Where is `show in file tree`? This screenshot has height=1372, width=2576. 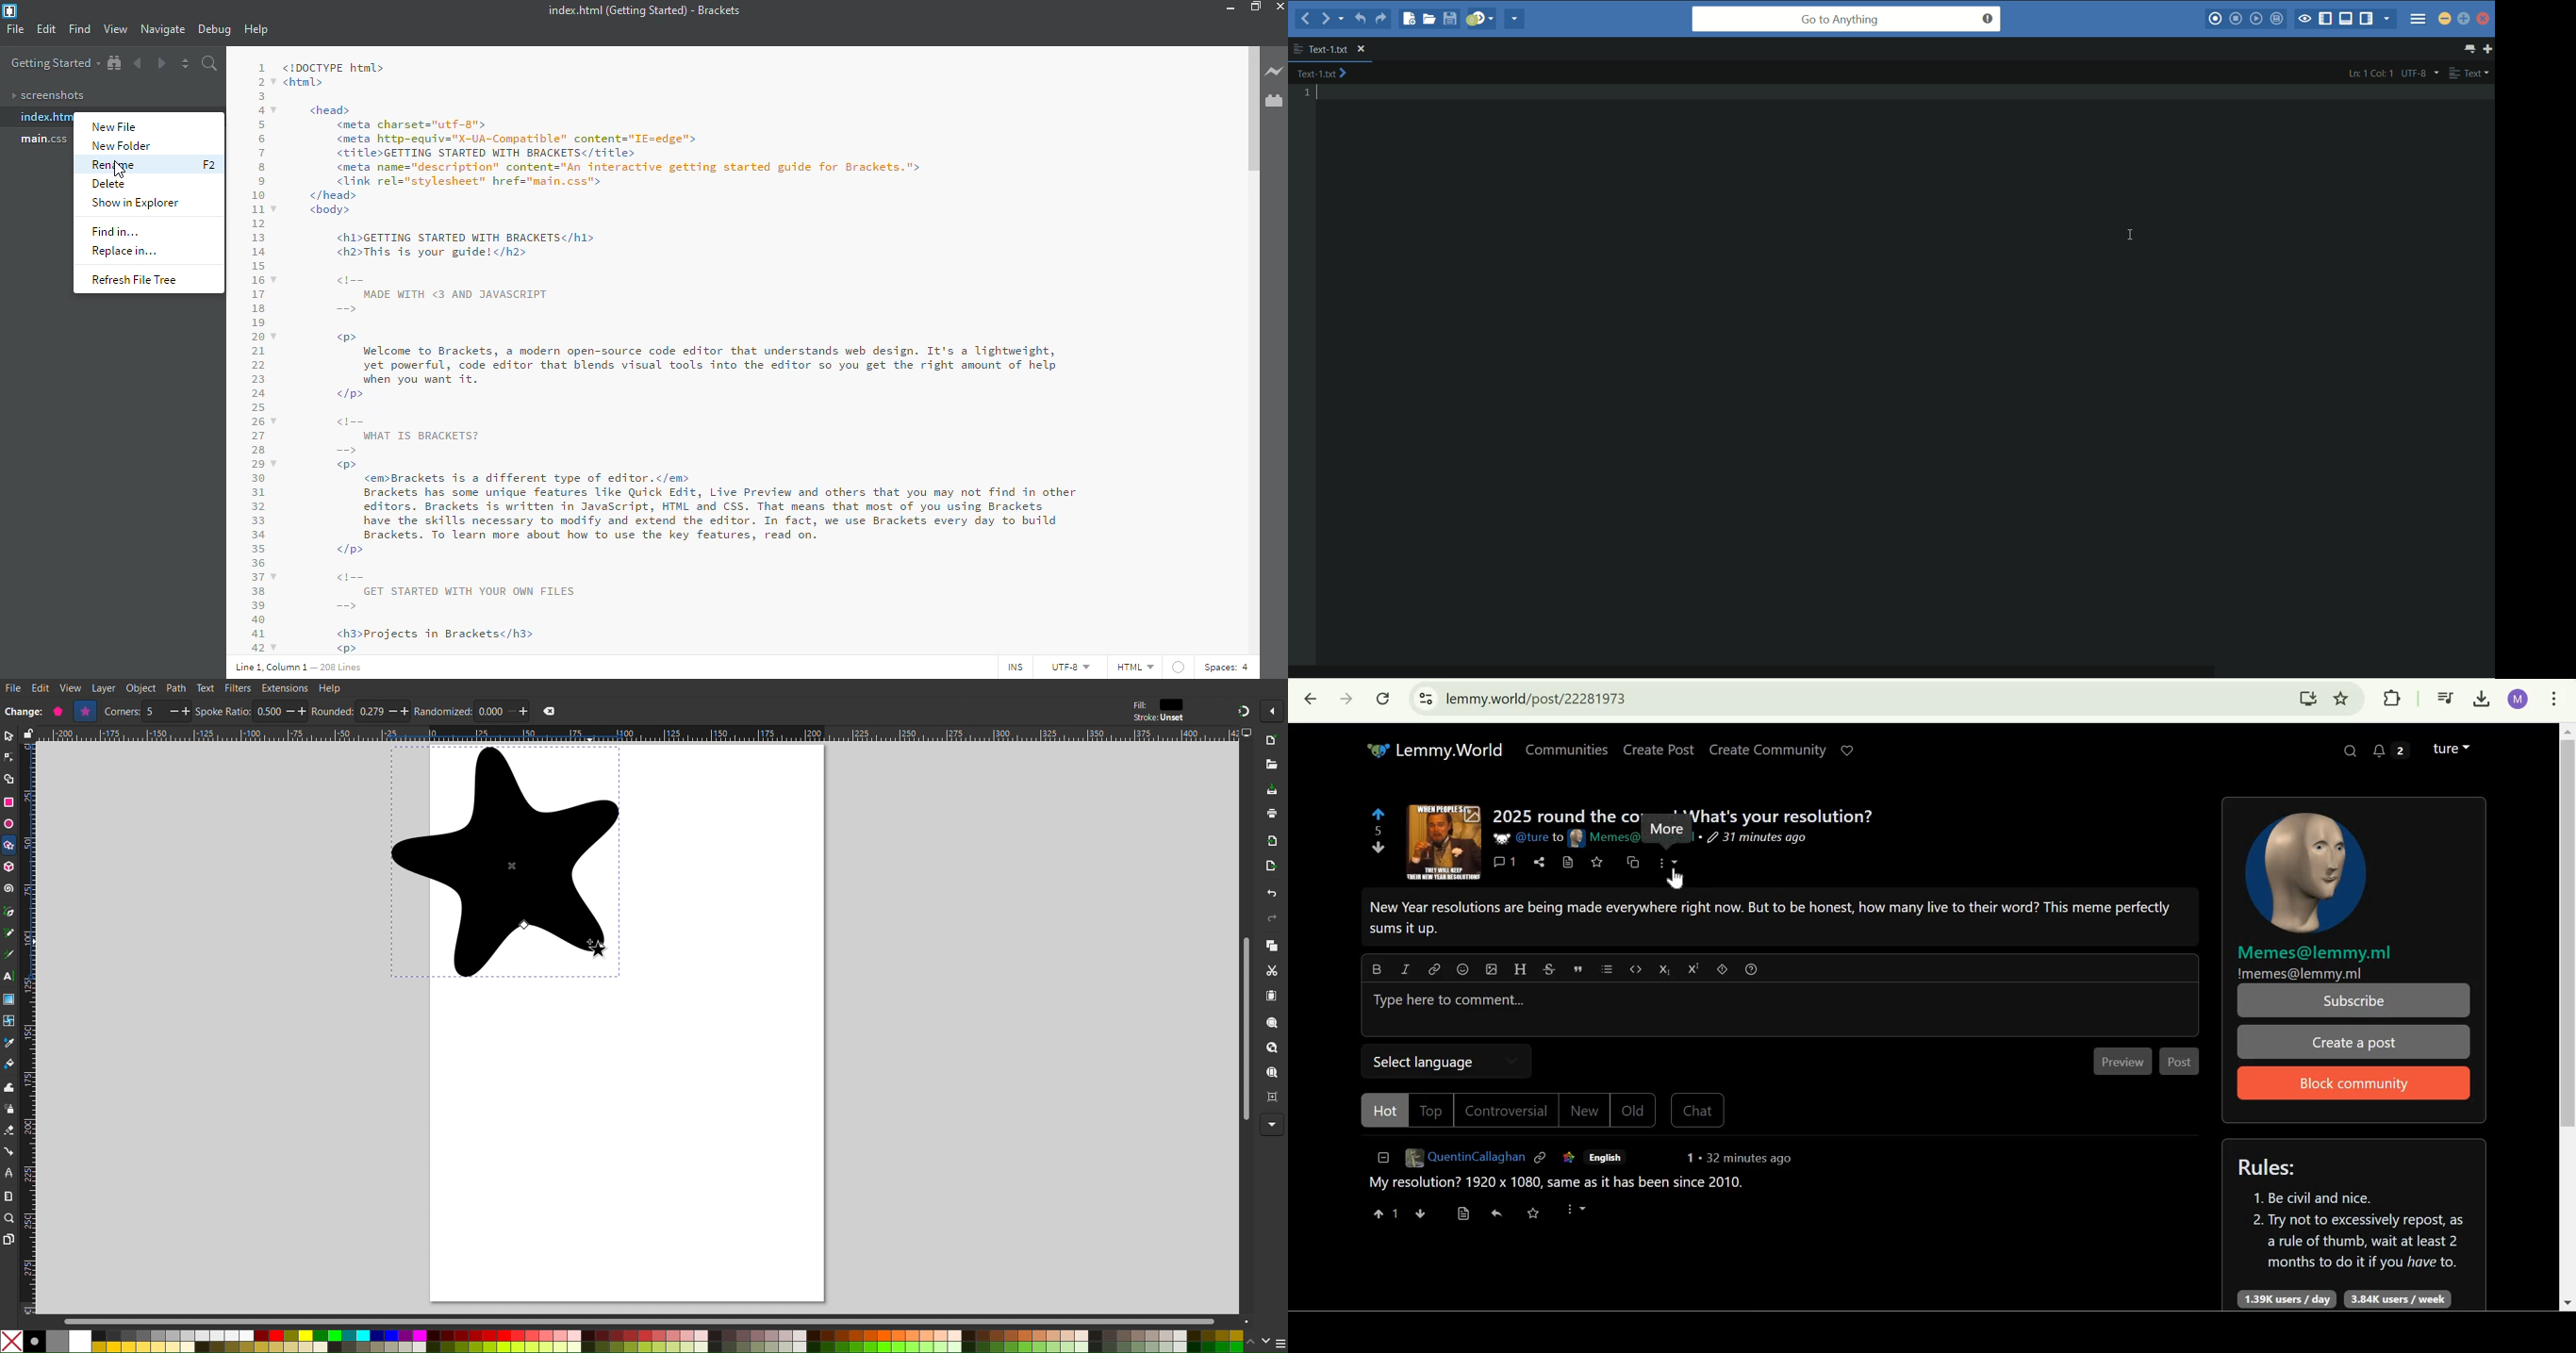 show in file tree is located at coordinates (114, 63).